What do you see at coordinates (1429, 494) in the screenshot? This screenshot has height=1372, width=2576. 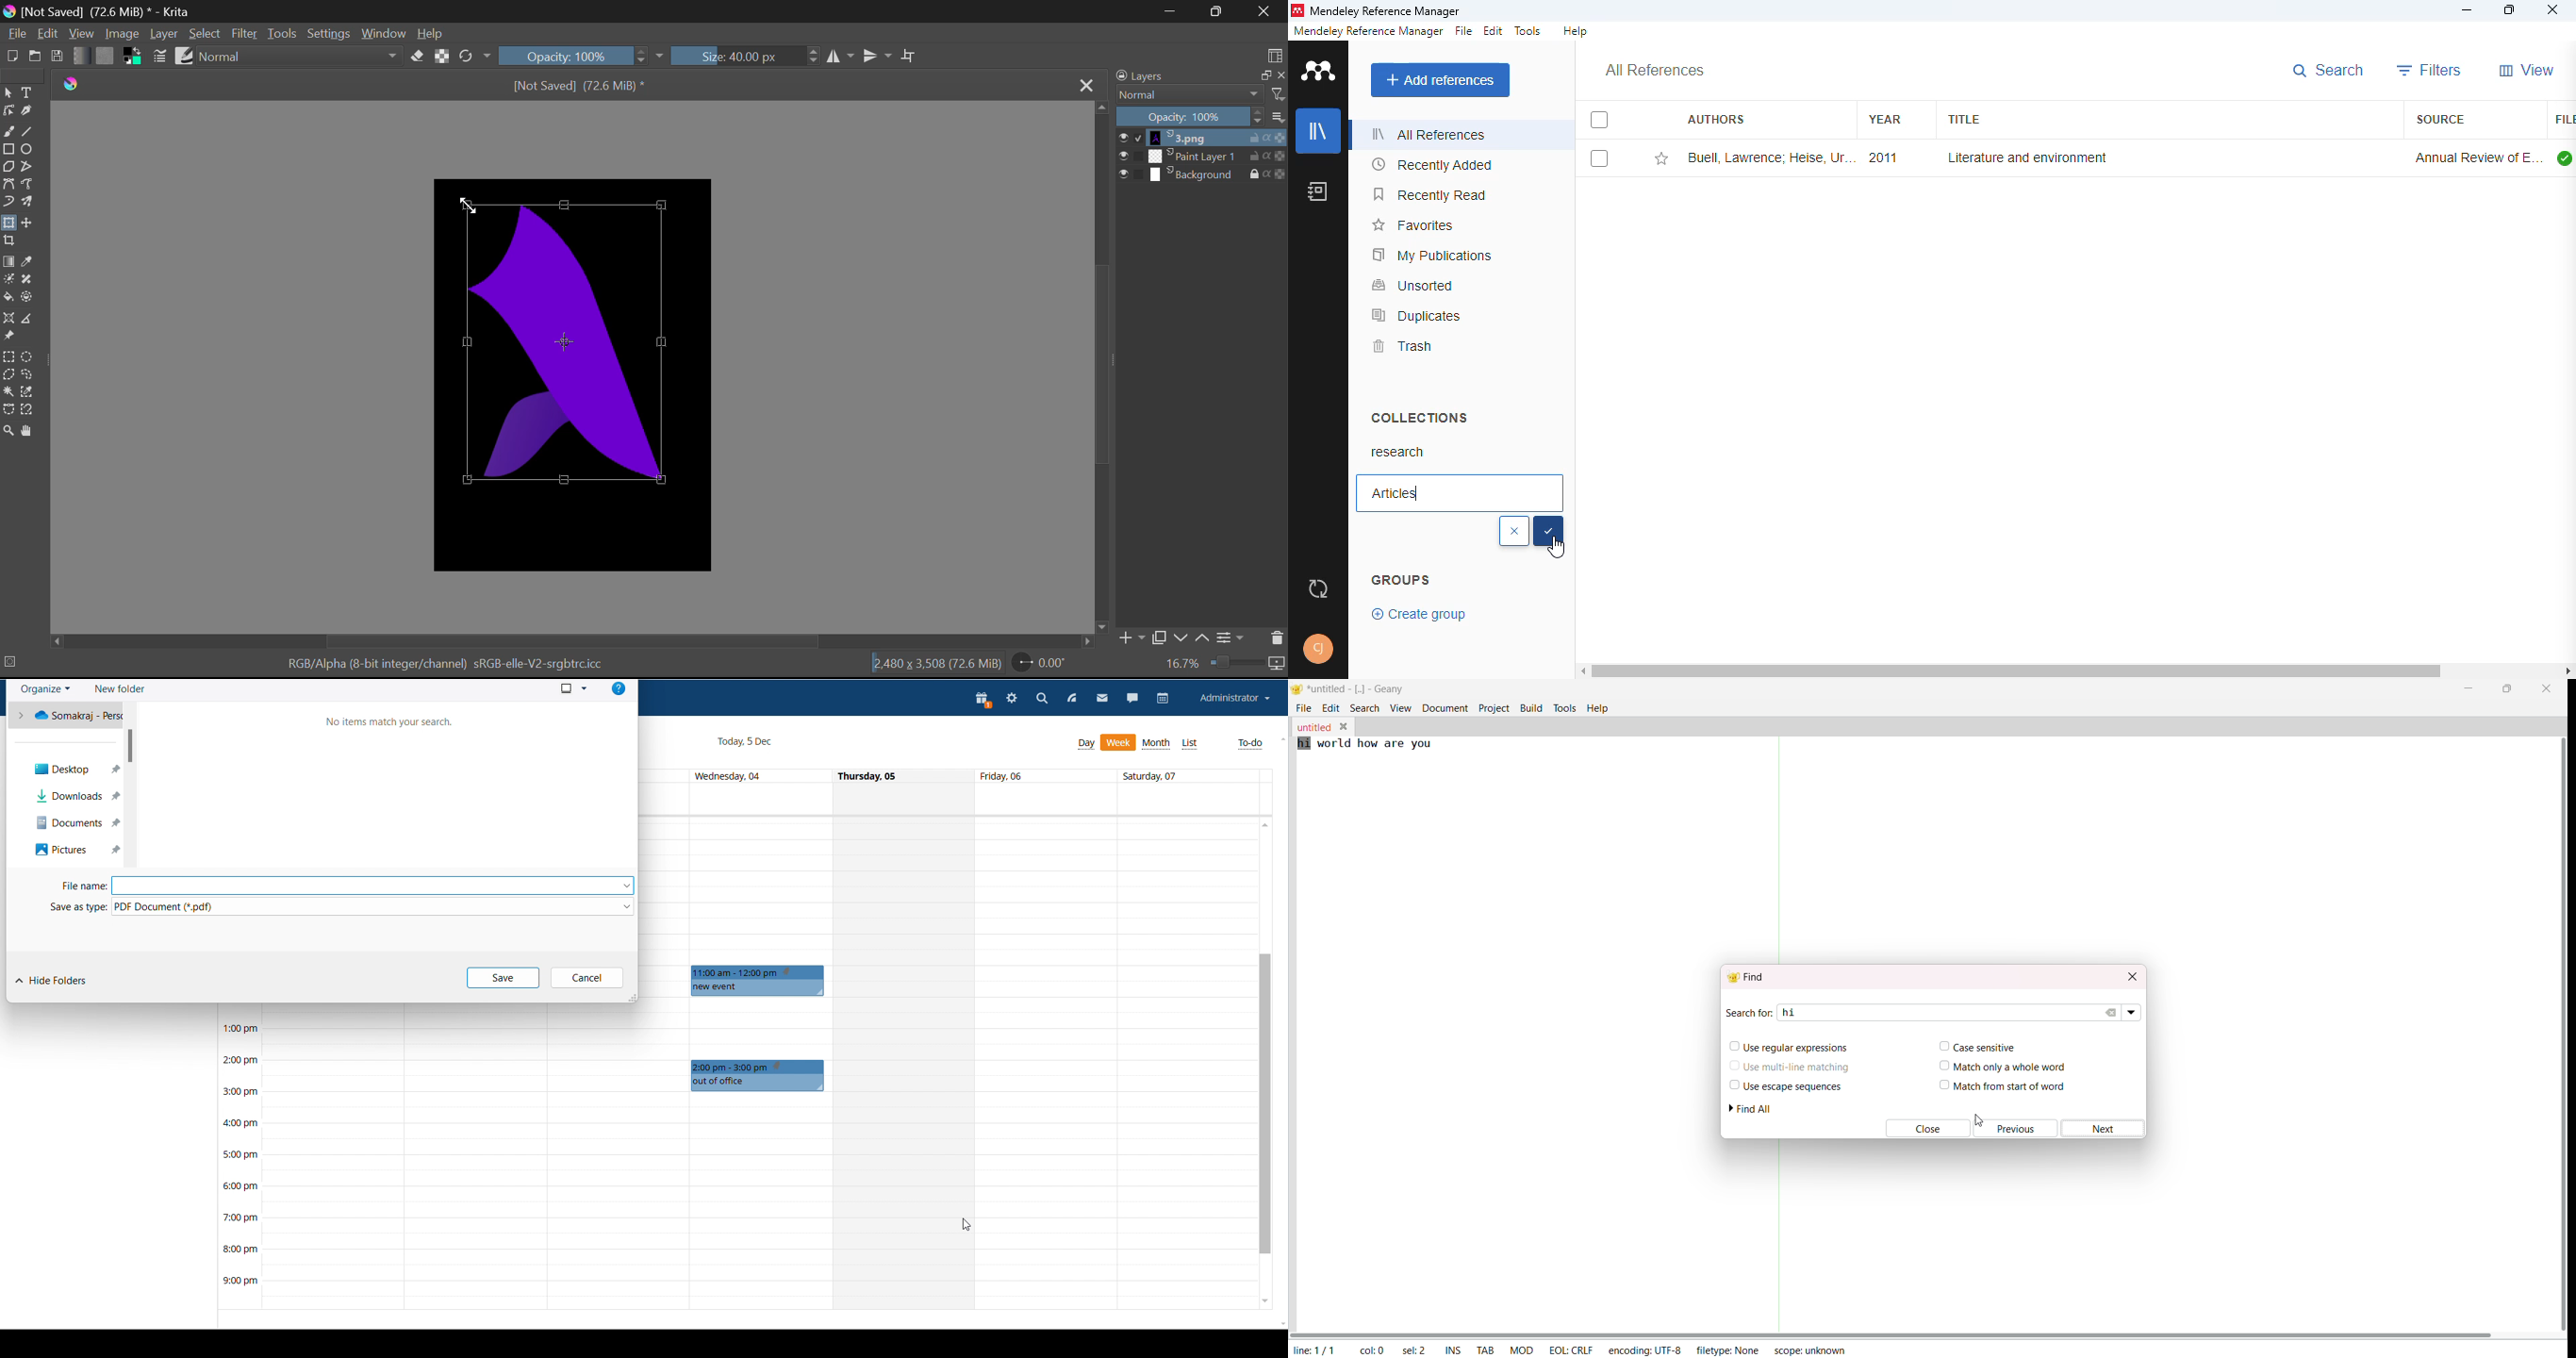 I see `Articles` at bounding box center [1429, 494].